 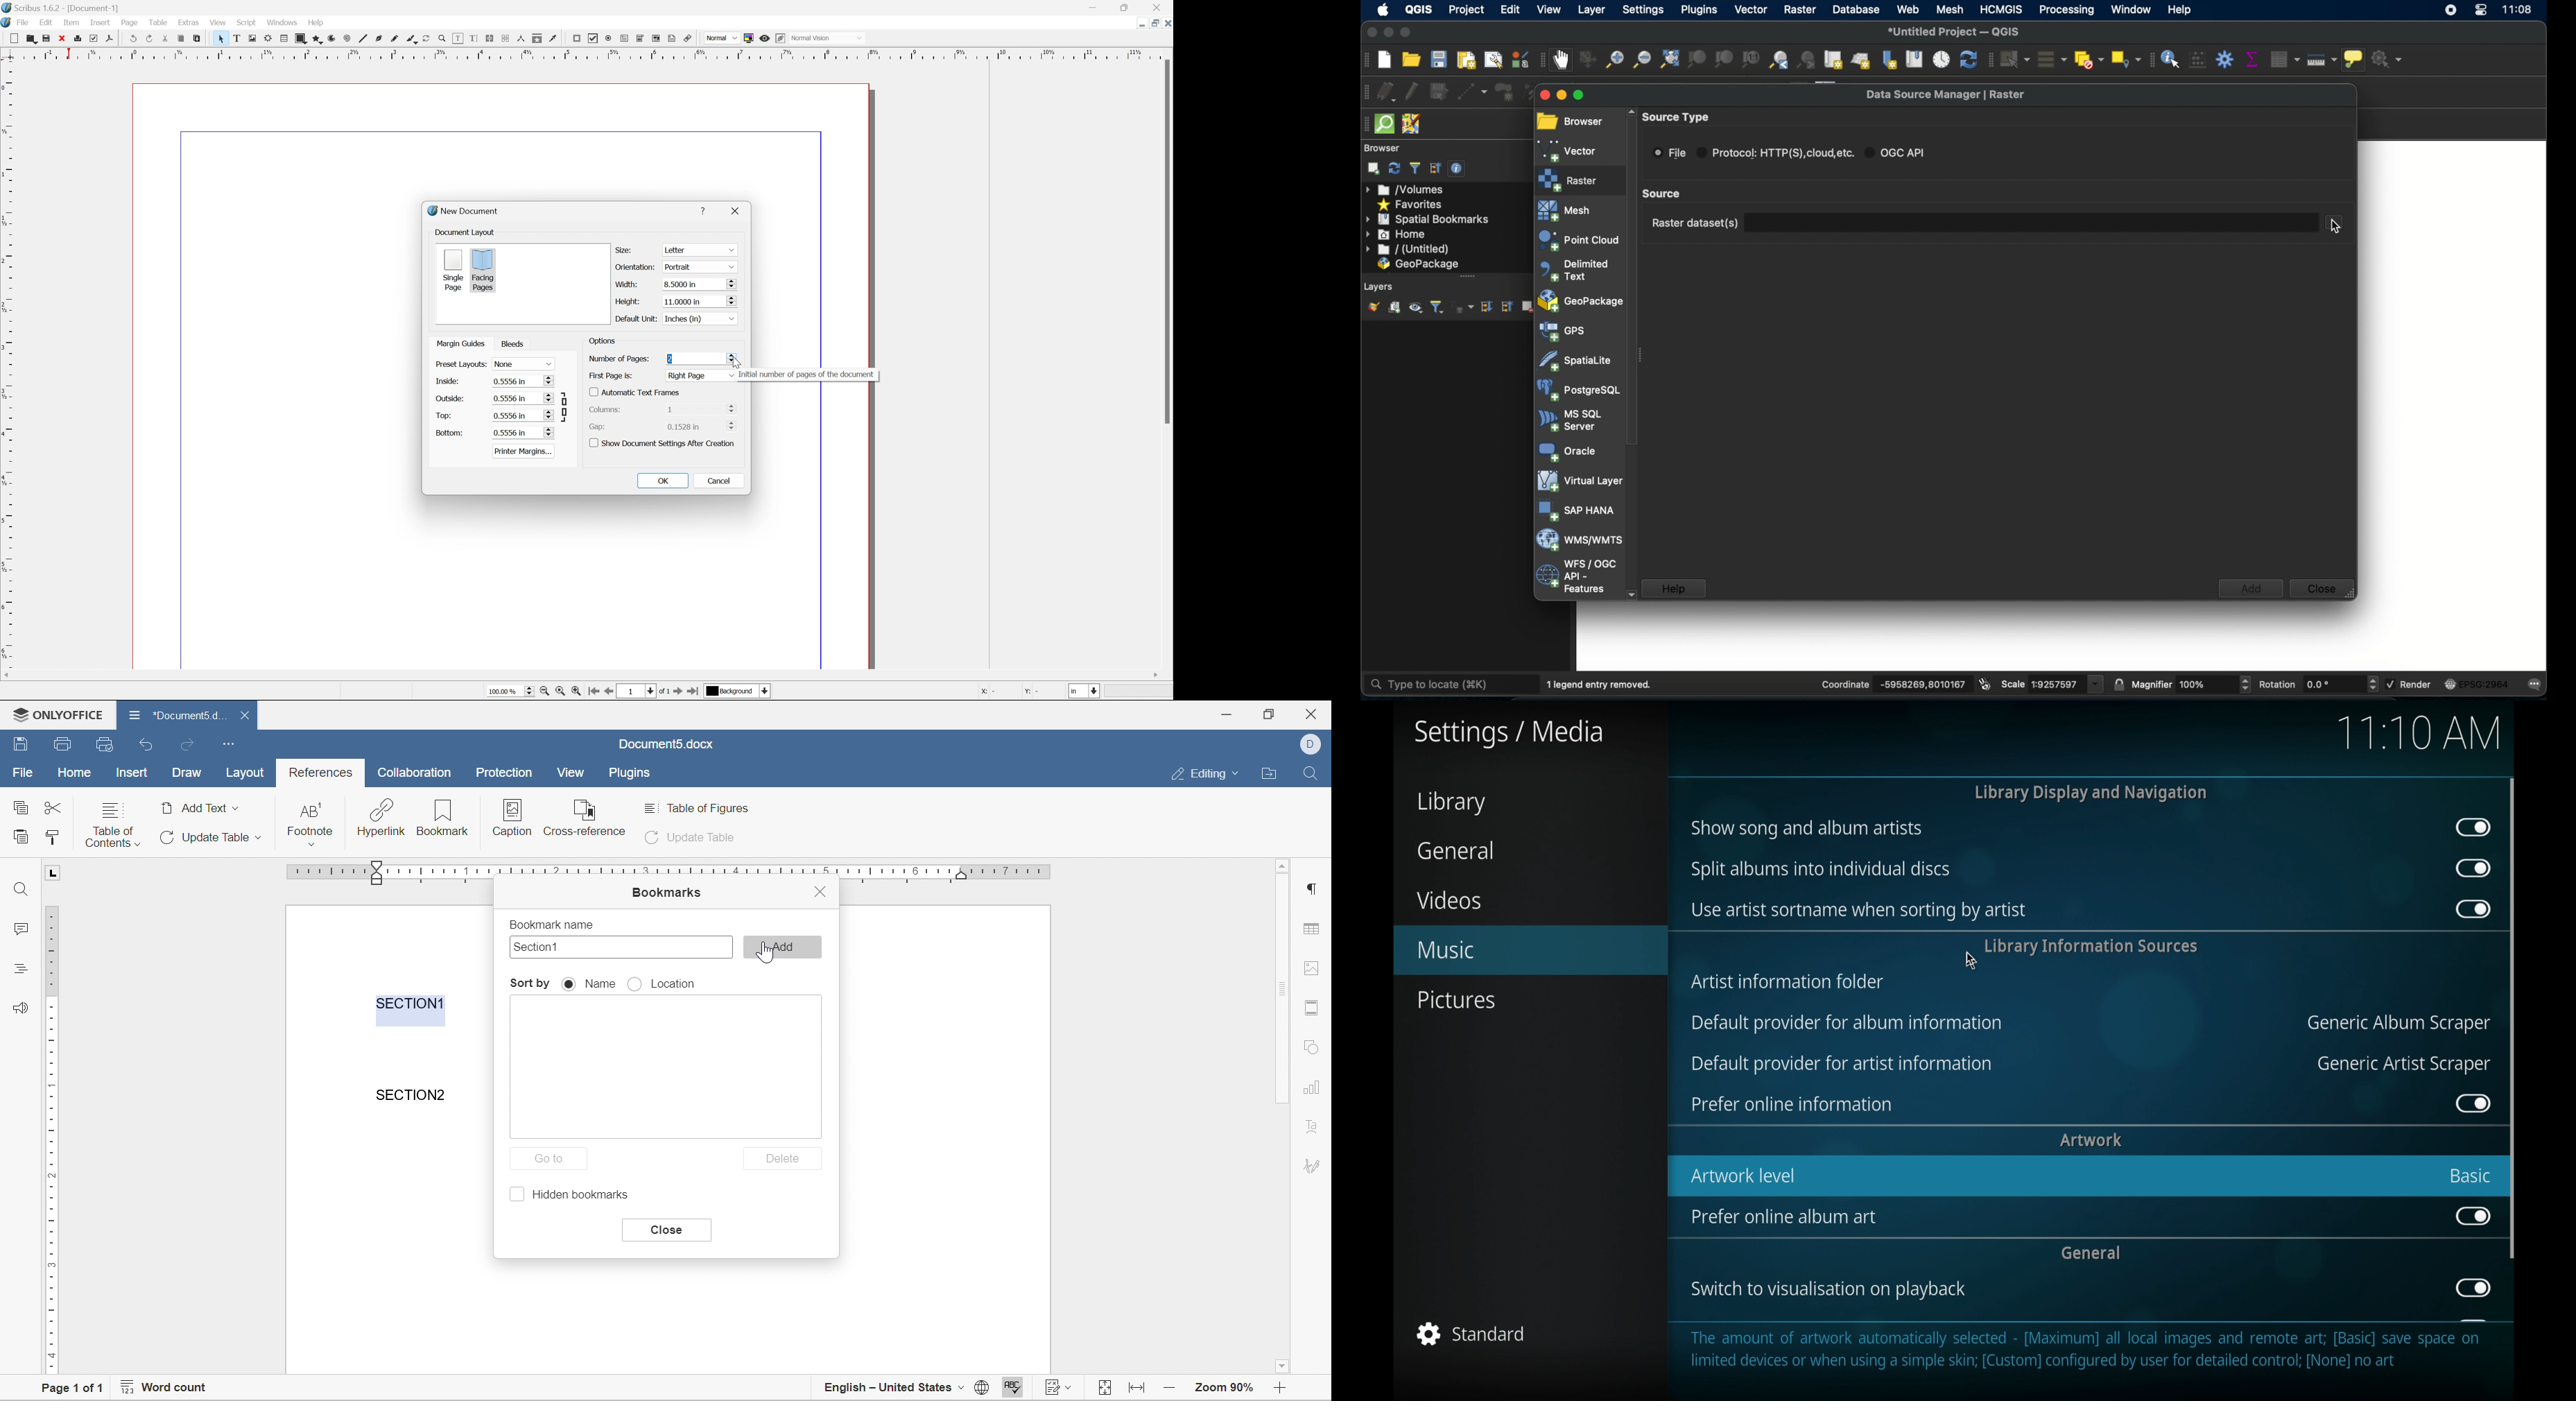 I want to click on top:, so click(x=444, y=415).